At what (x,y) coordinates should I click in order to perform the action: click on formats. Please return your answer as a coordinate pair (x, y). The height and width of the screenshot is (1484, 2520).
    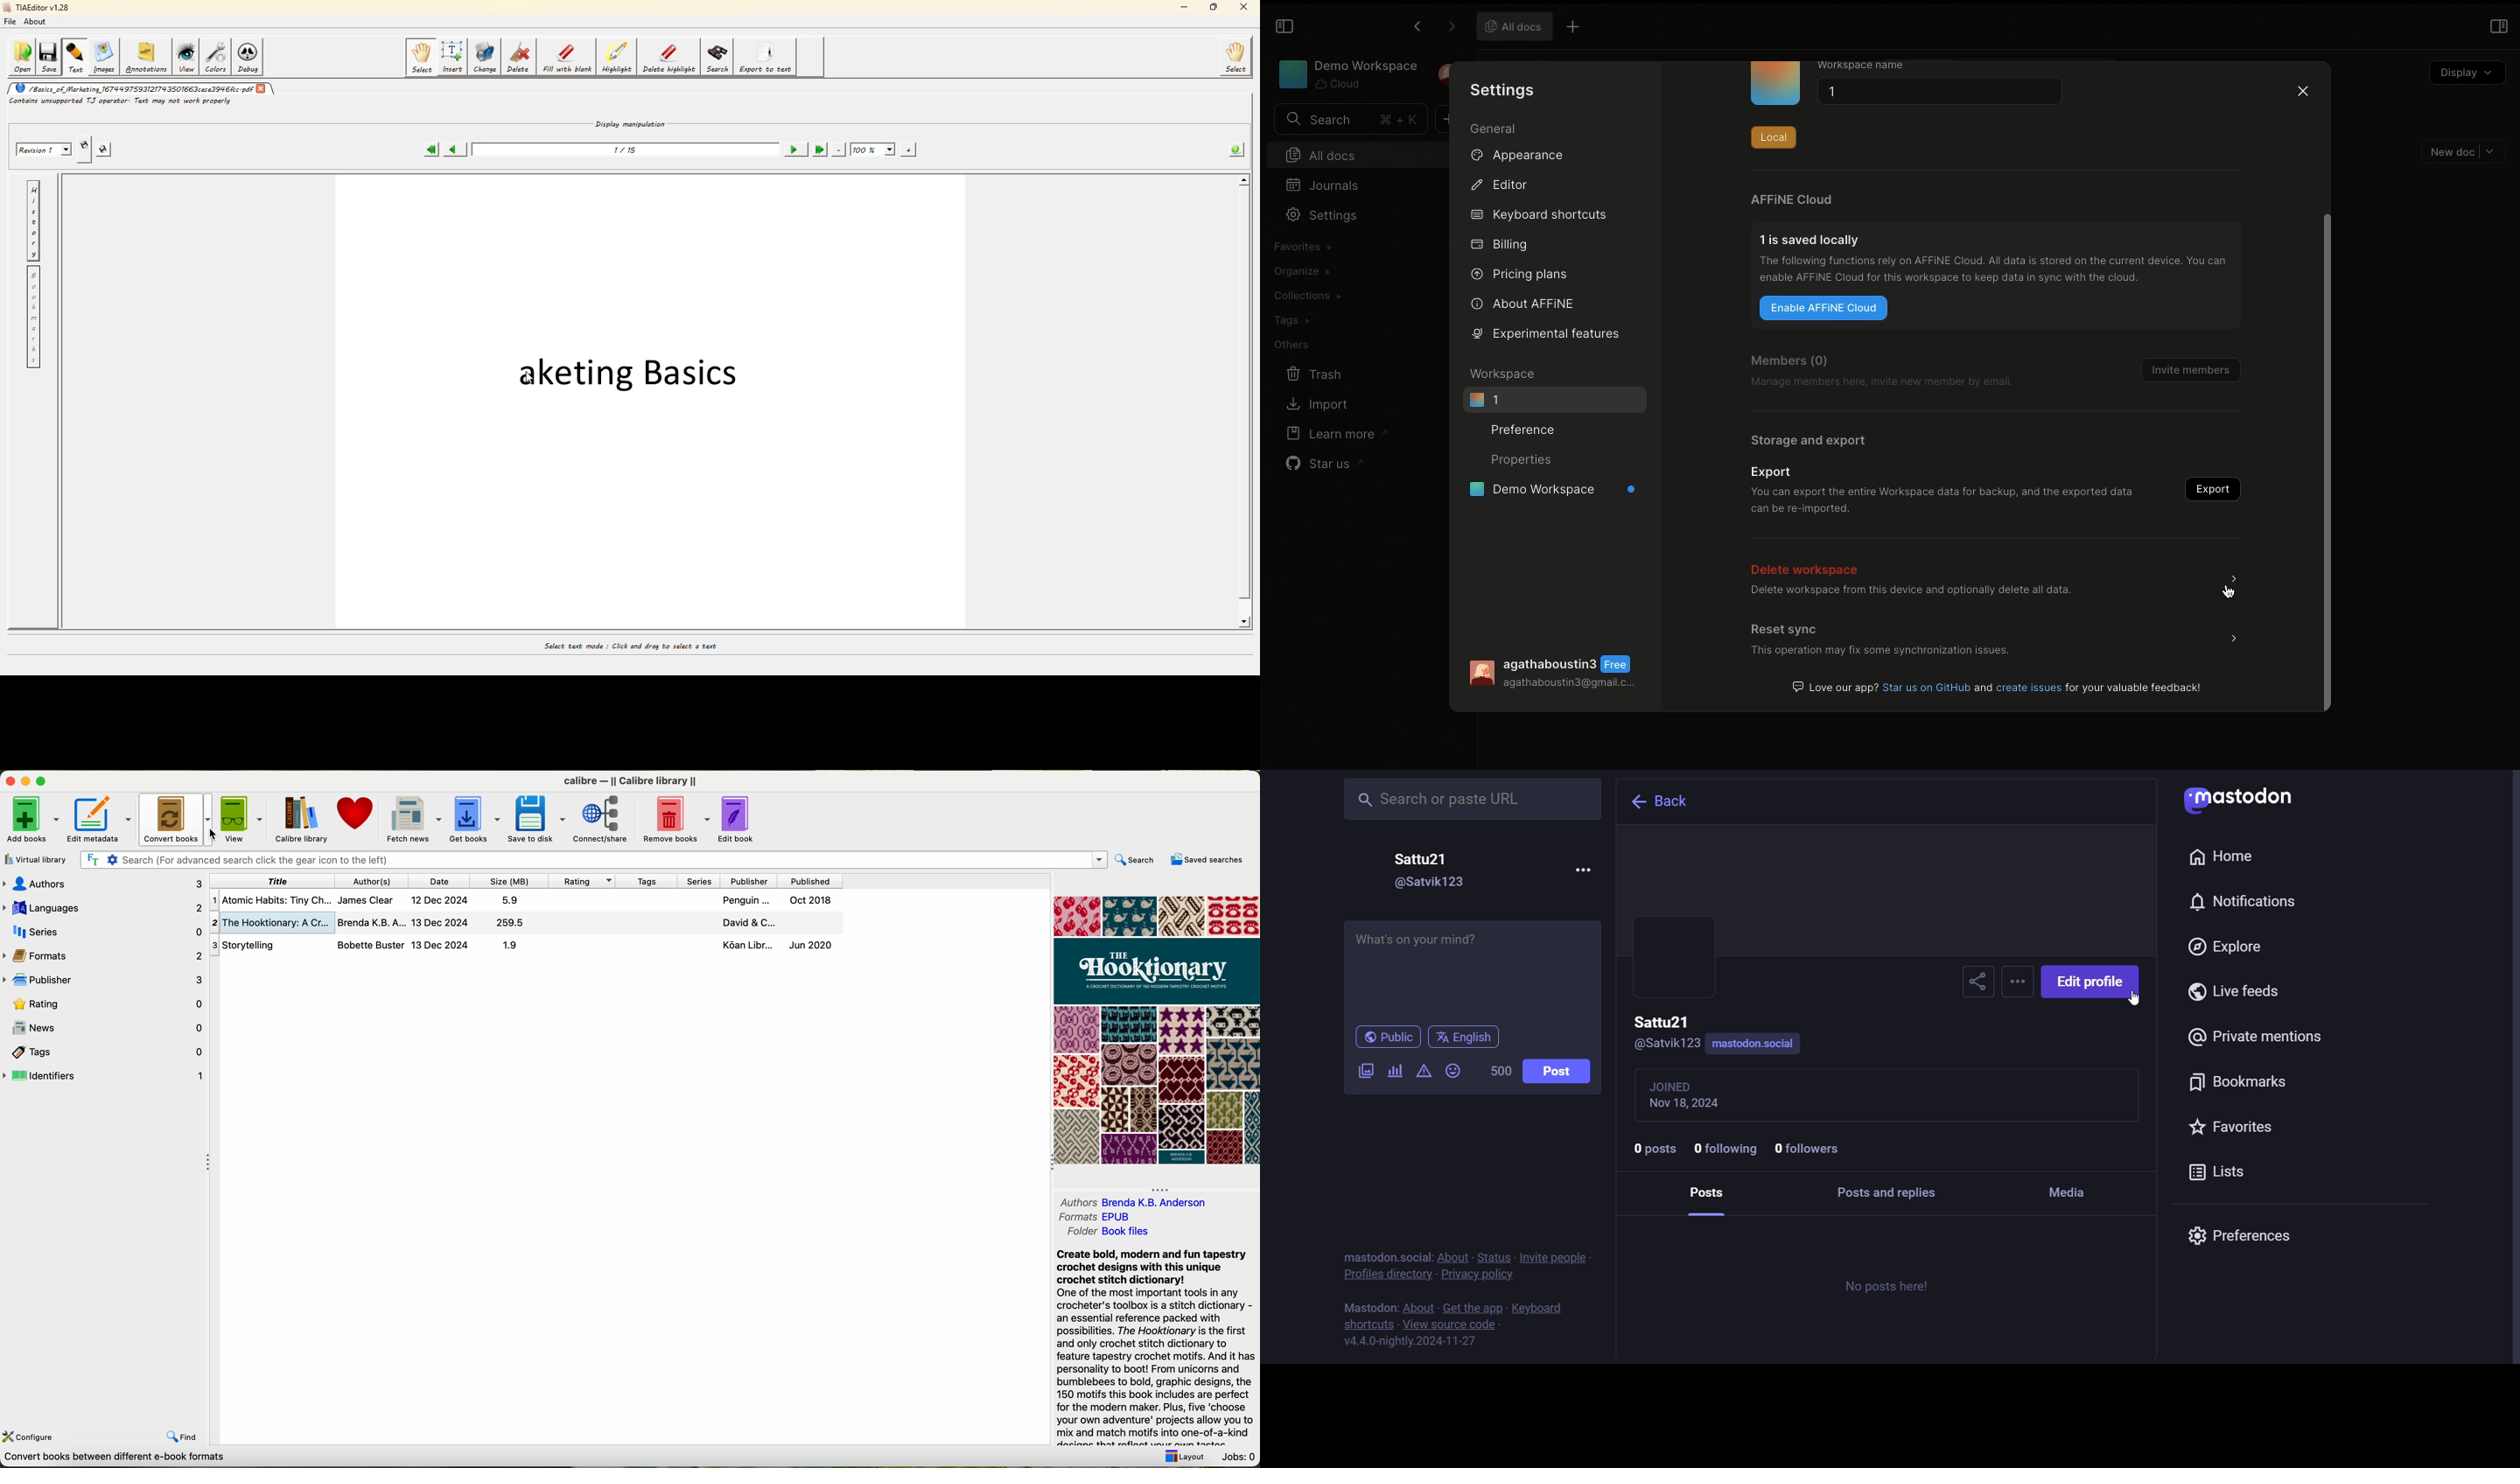
    Looking at the image, I should click on (1076, 1218).